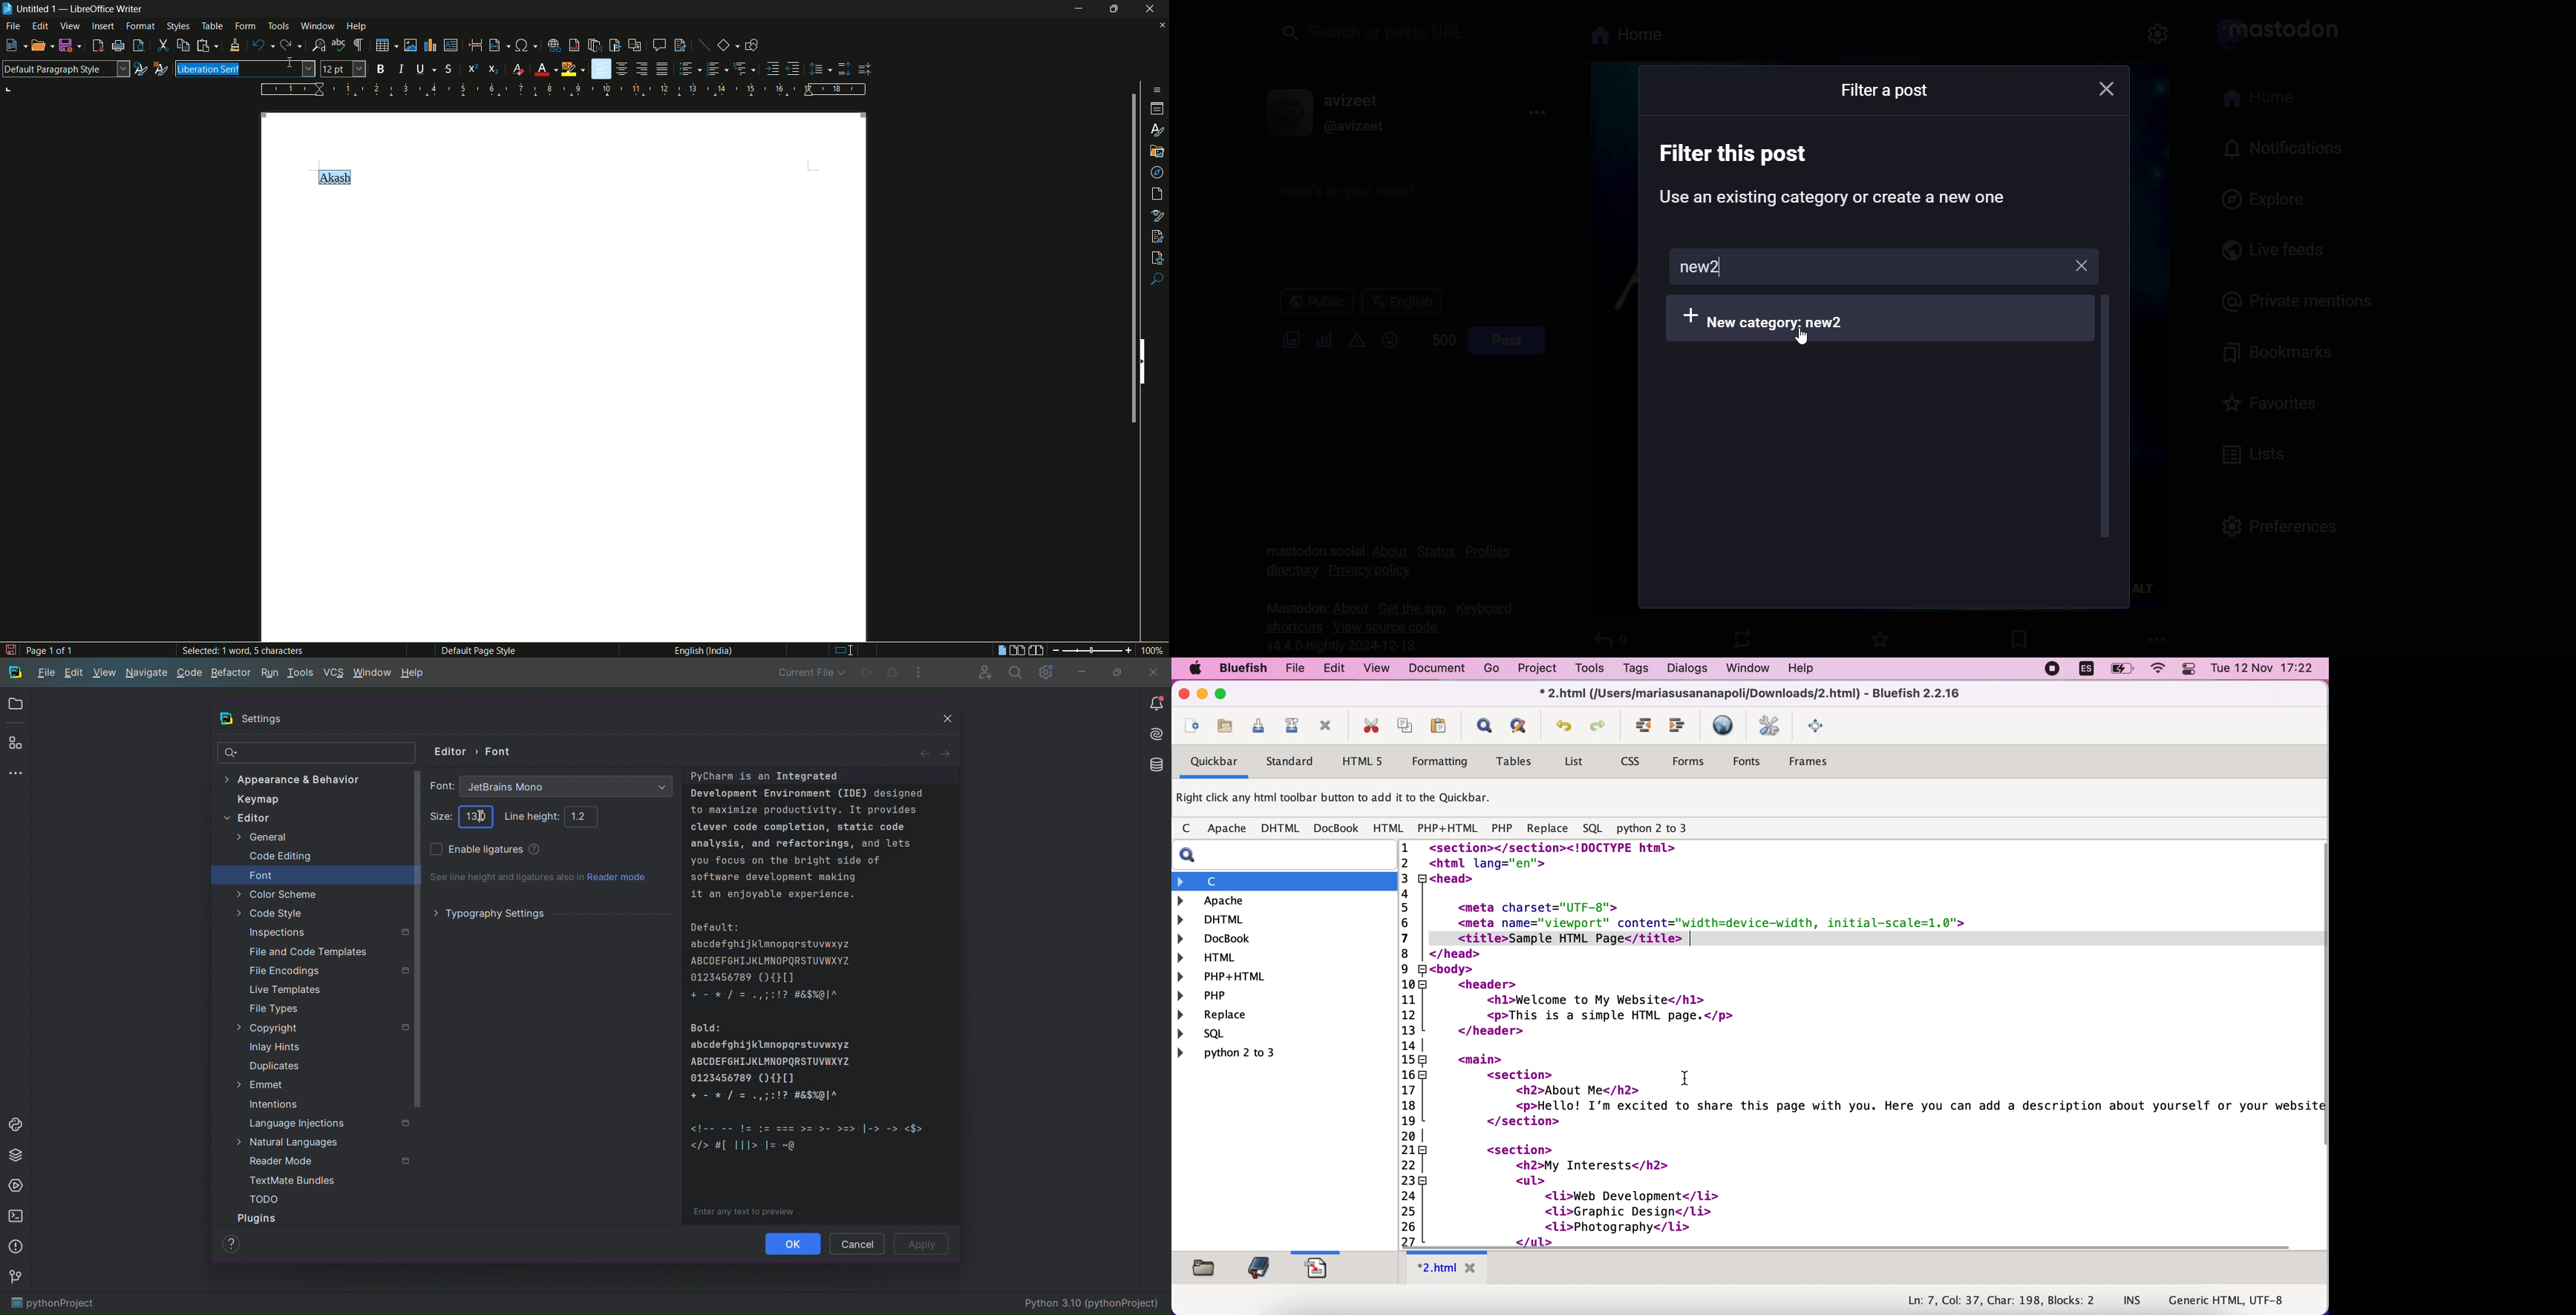 This screenshot has width=2576, height=1316. I want to click on close, so click(1183, 694).